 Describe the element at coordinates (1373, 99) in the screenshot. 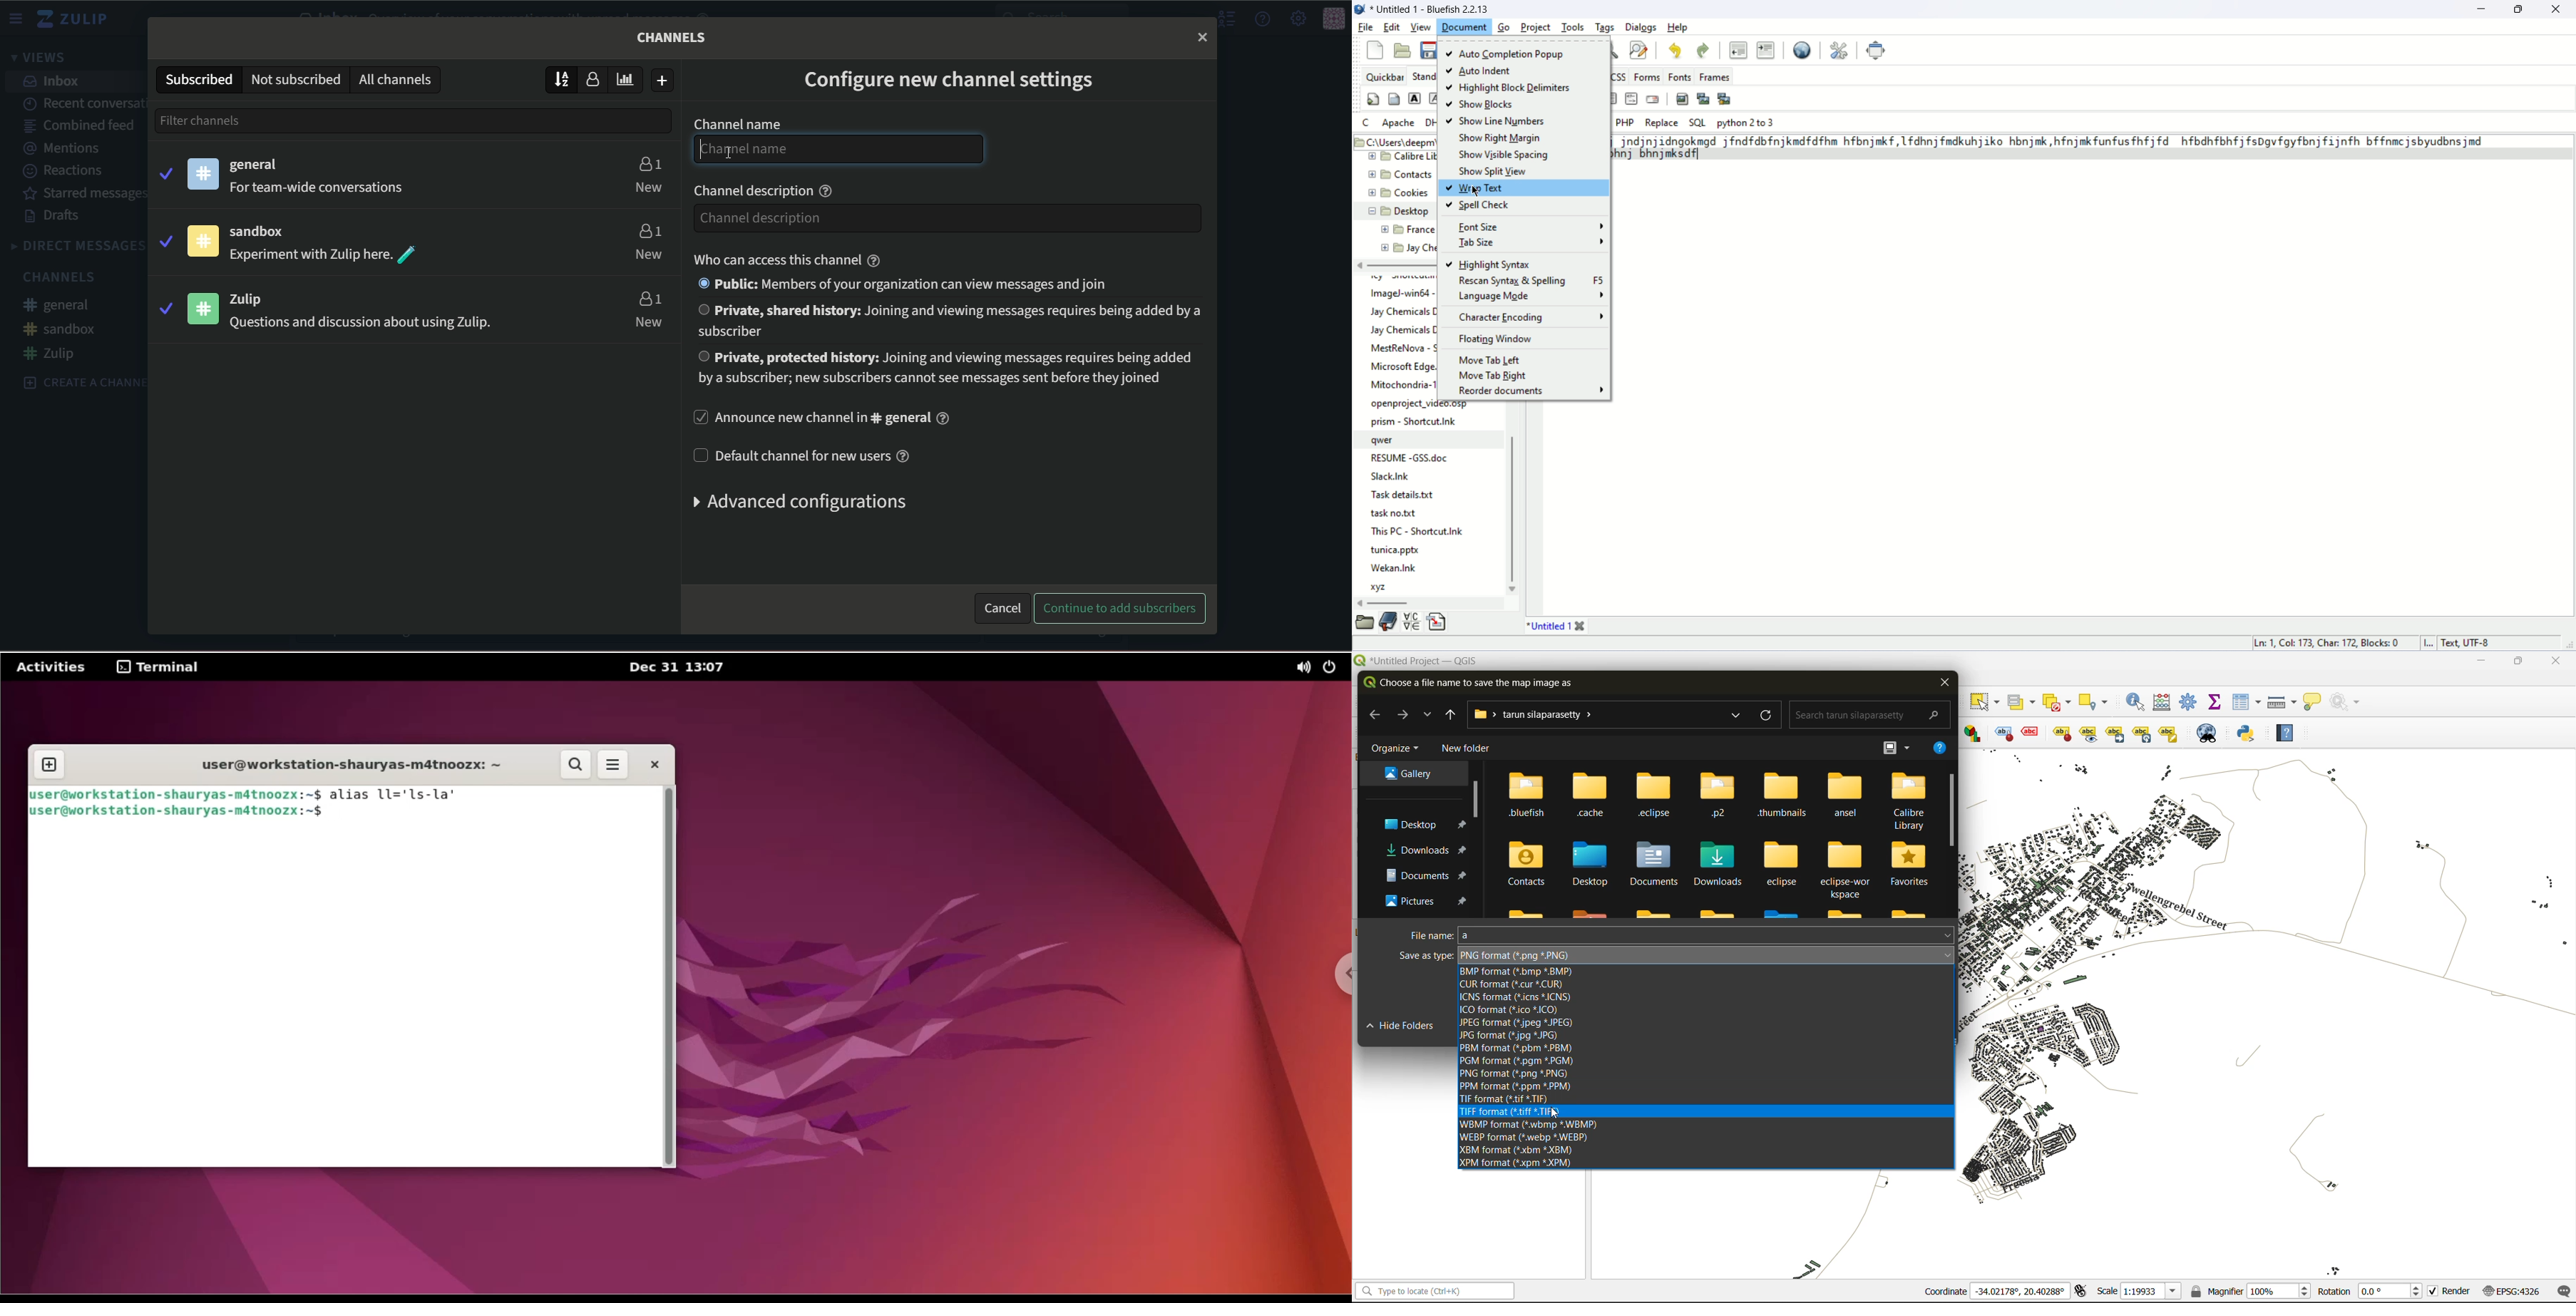

I see `quickstart` at that location.